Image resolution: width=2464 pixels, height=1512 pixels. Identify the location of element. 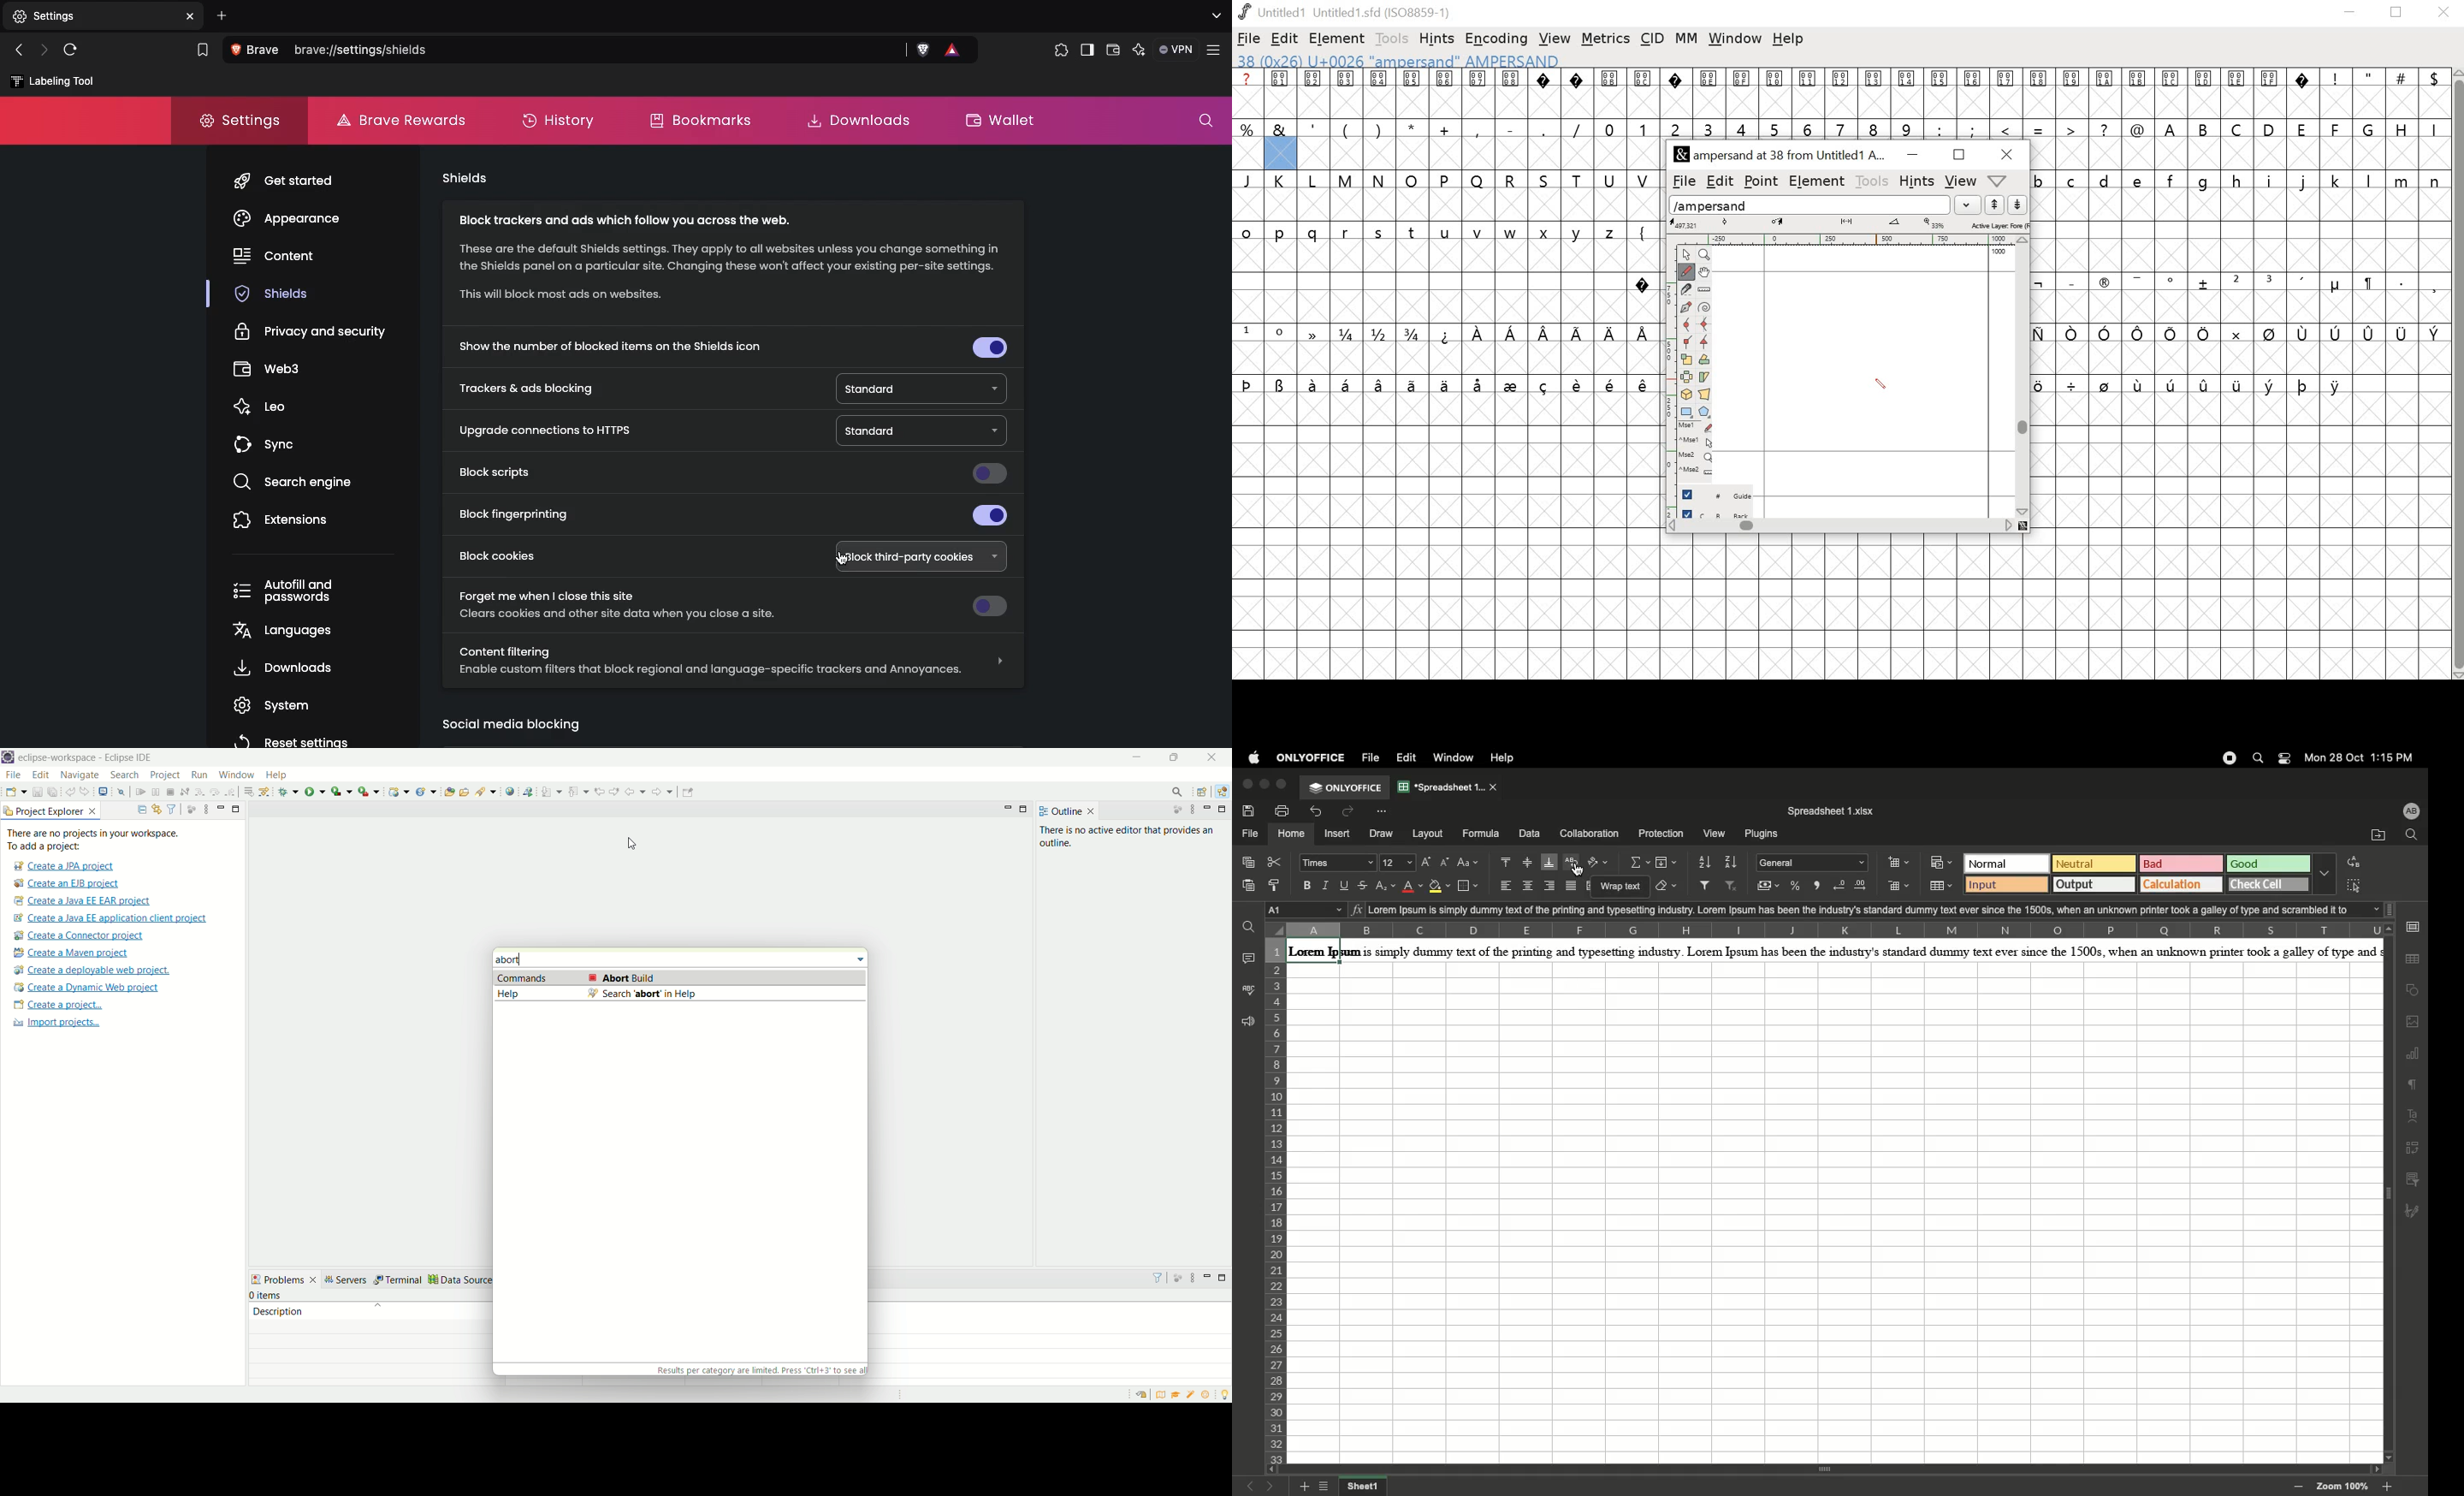
(1338, 38).